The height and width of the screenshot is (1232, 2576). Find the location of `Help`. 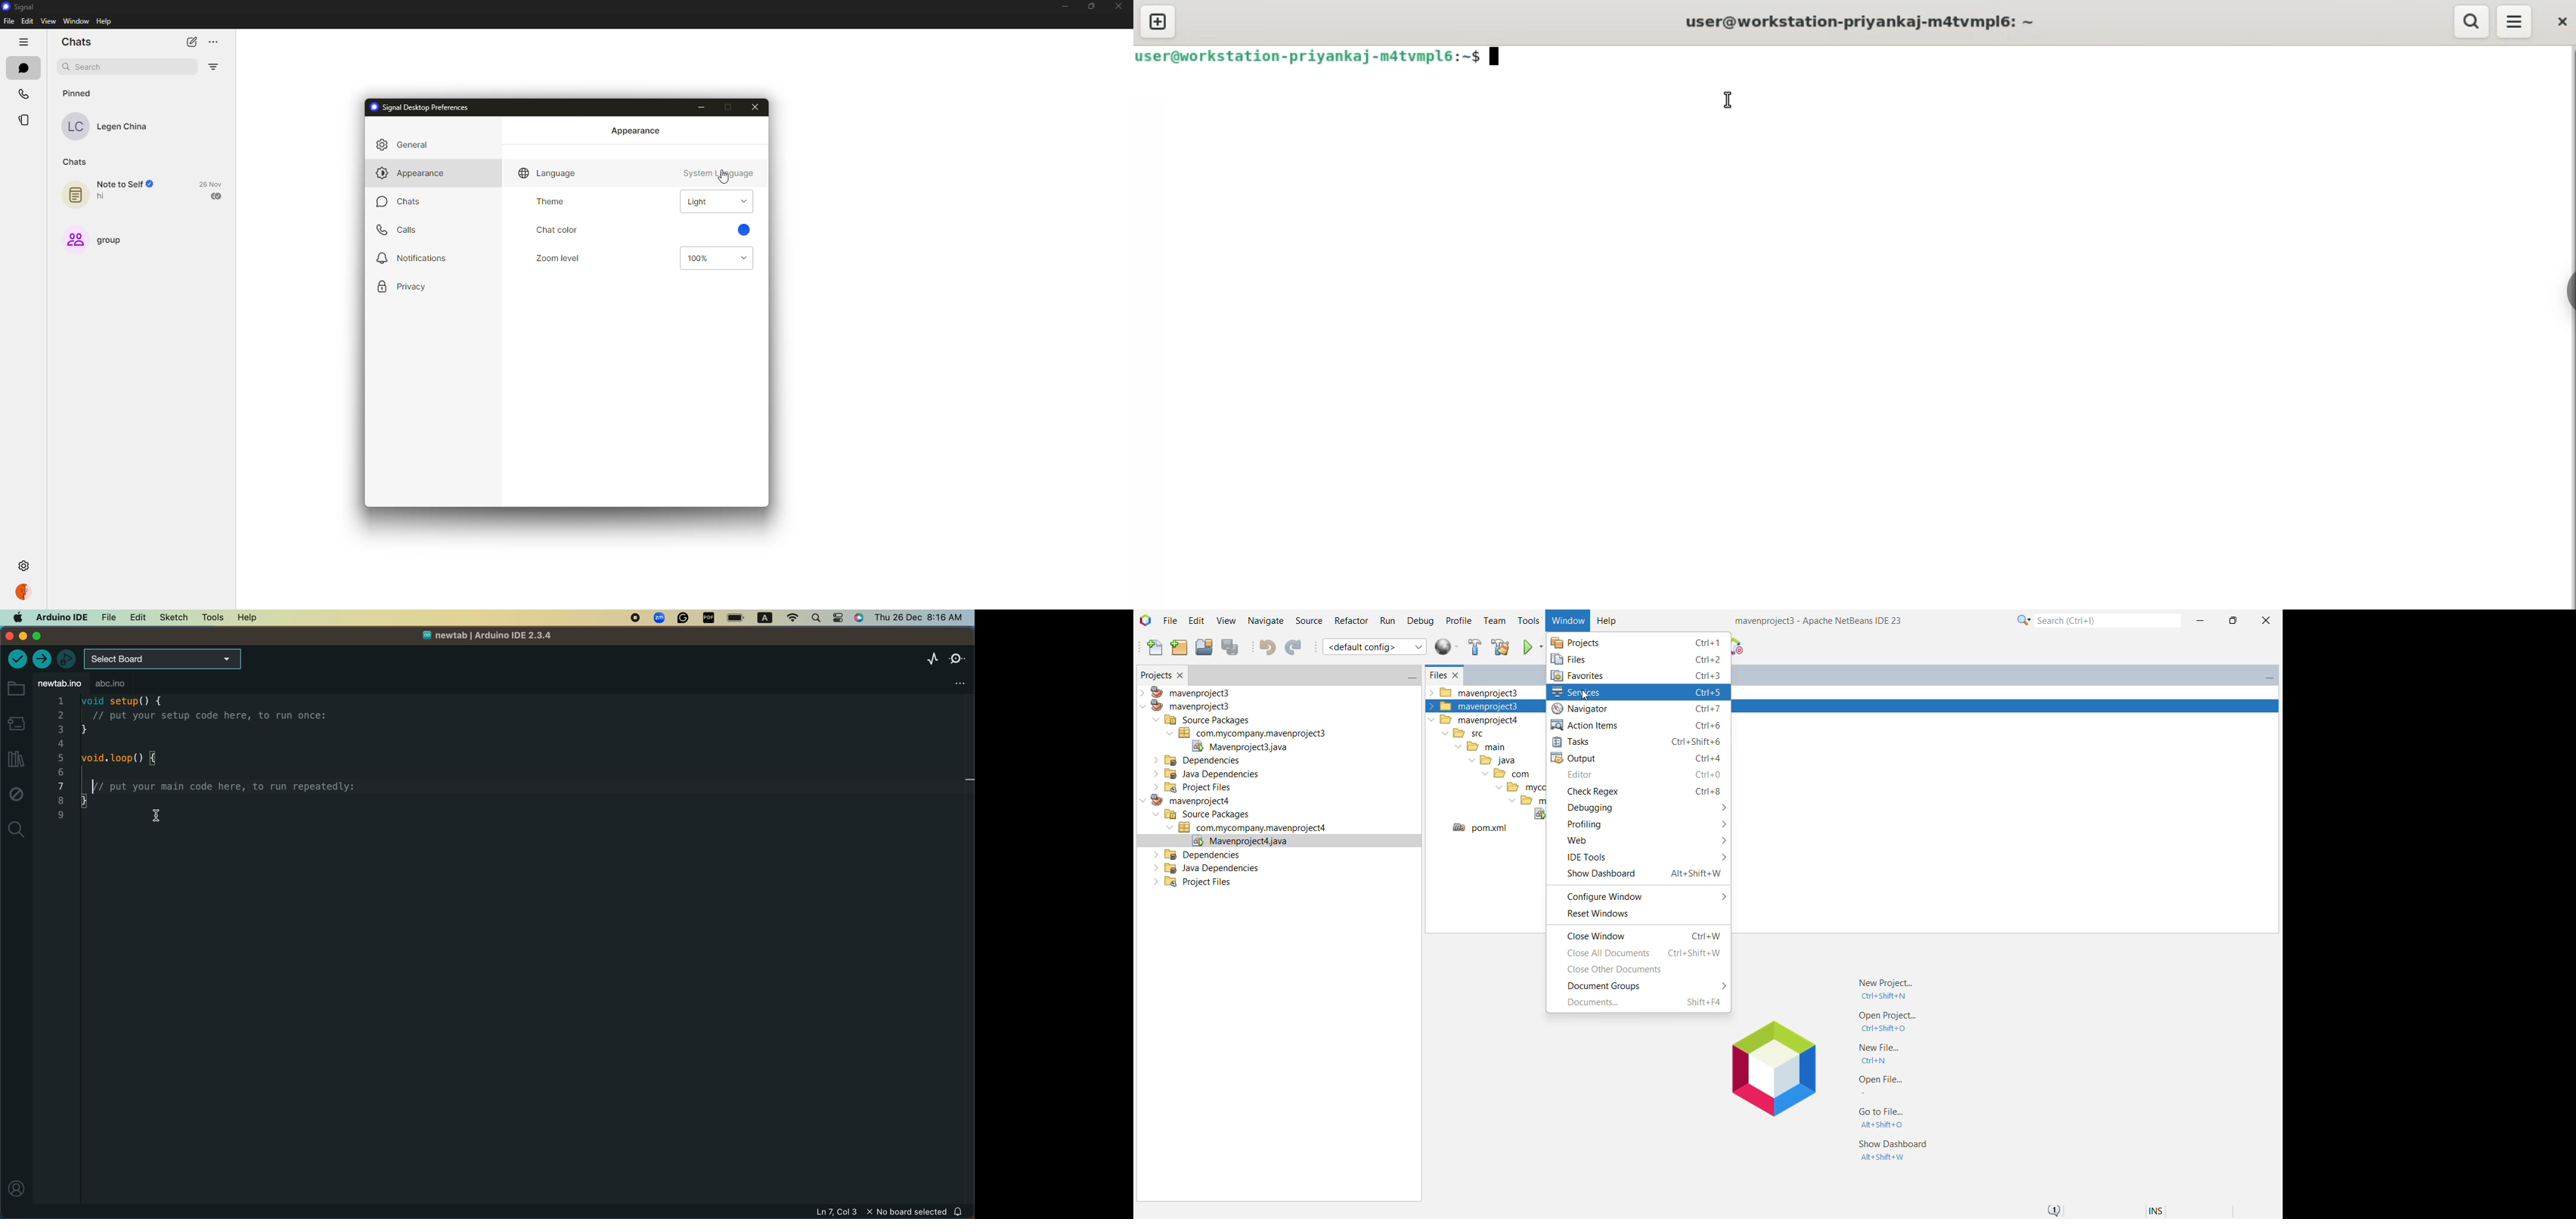

Help is located at coordinates (1607, 621).